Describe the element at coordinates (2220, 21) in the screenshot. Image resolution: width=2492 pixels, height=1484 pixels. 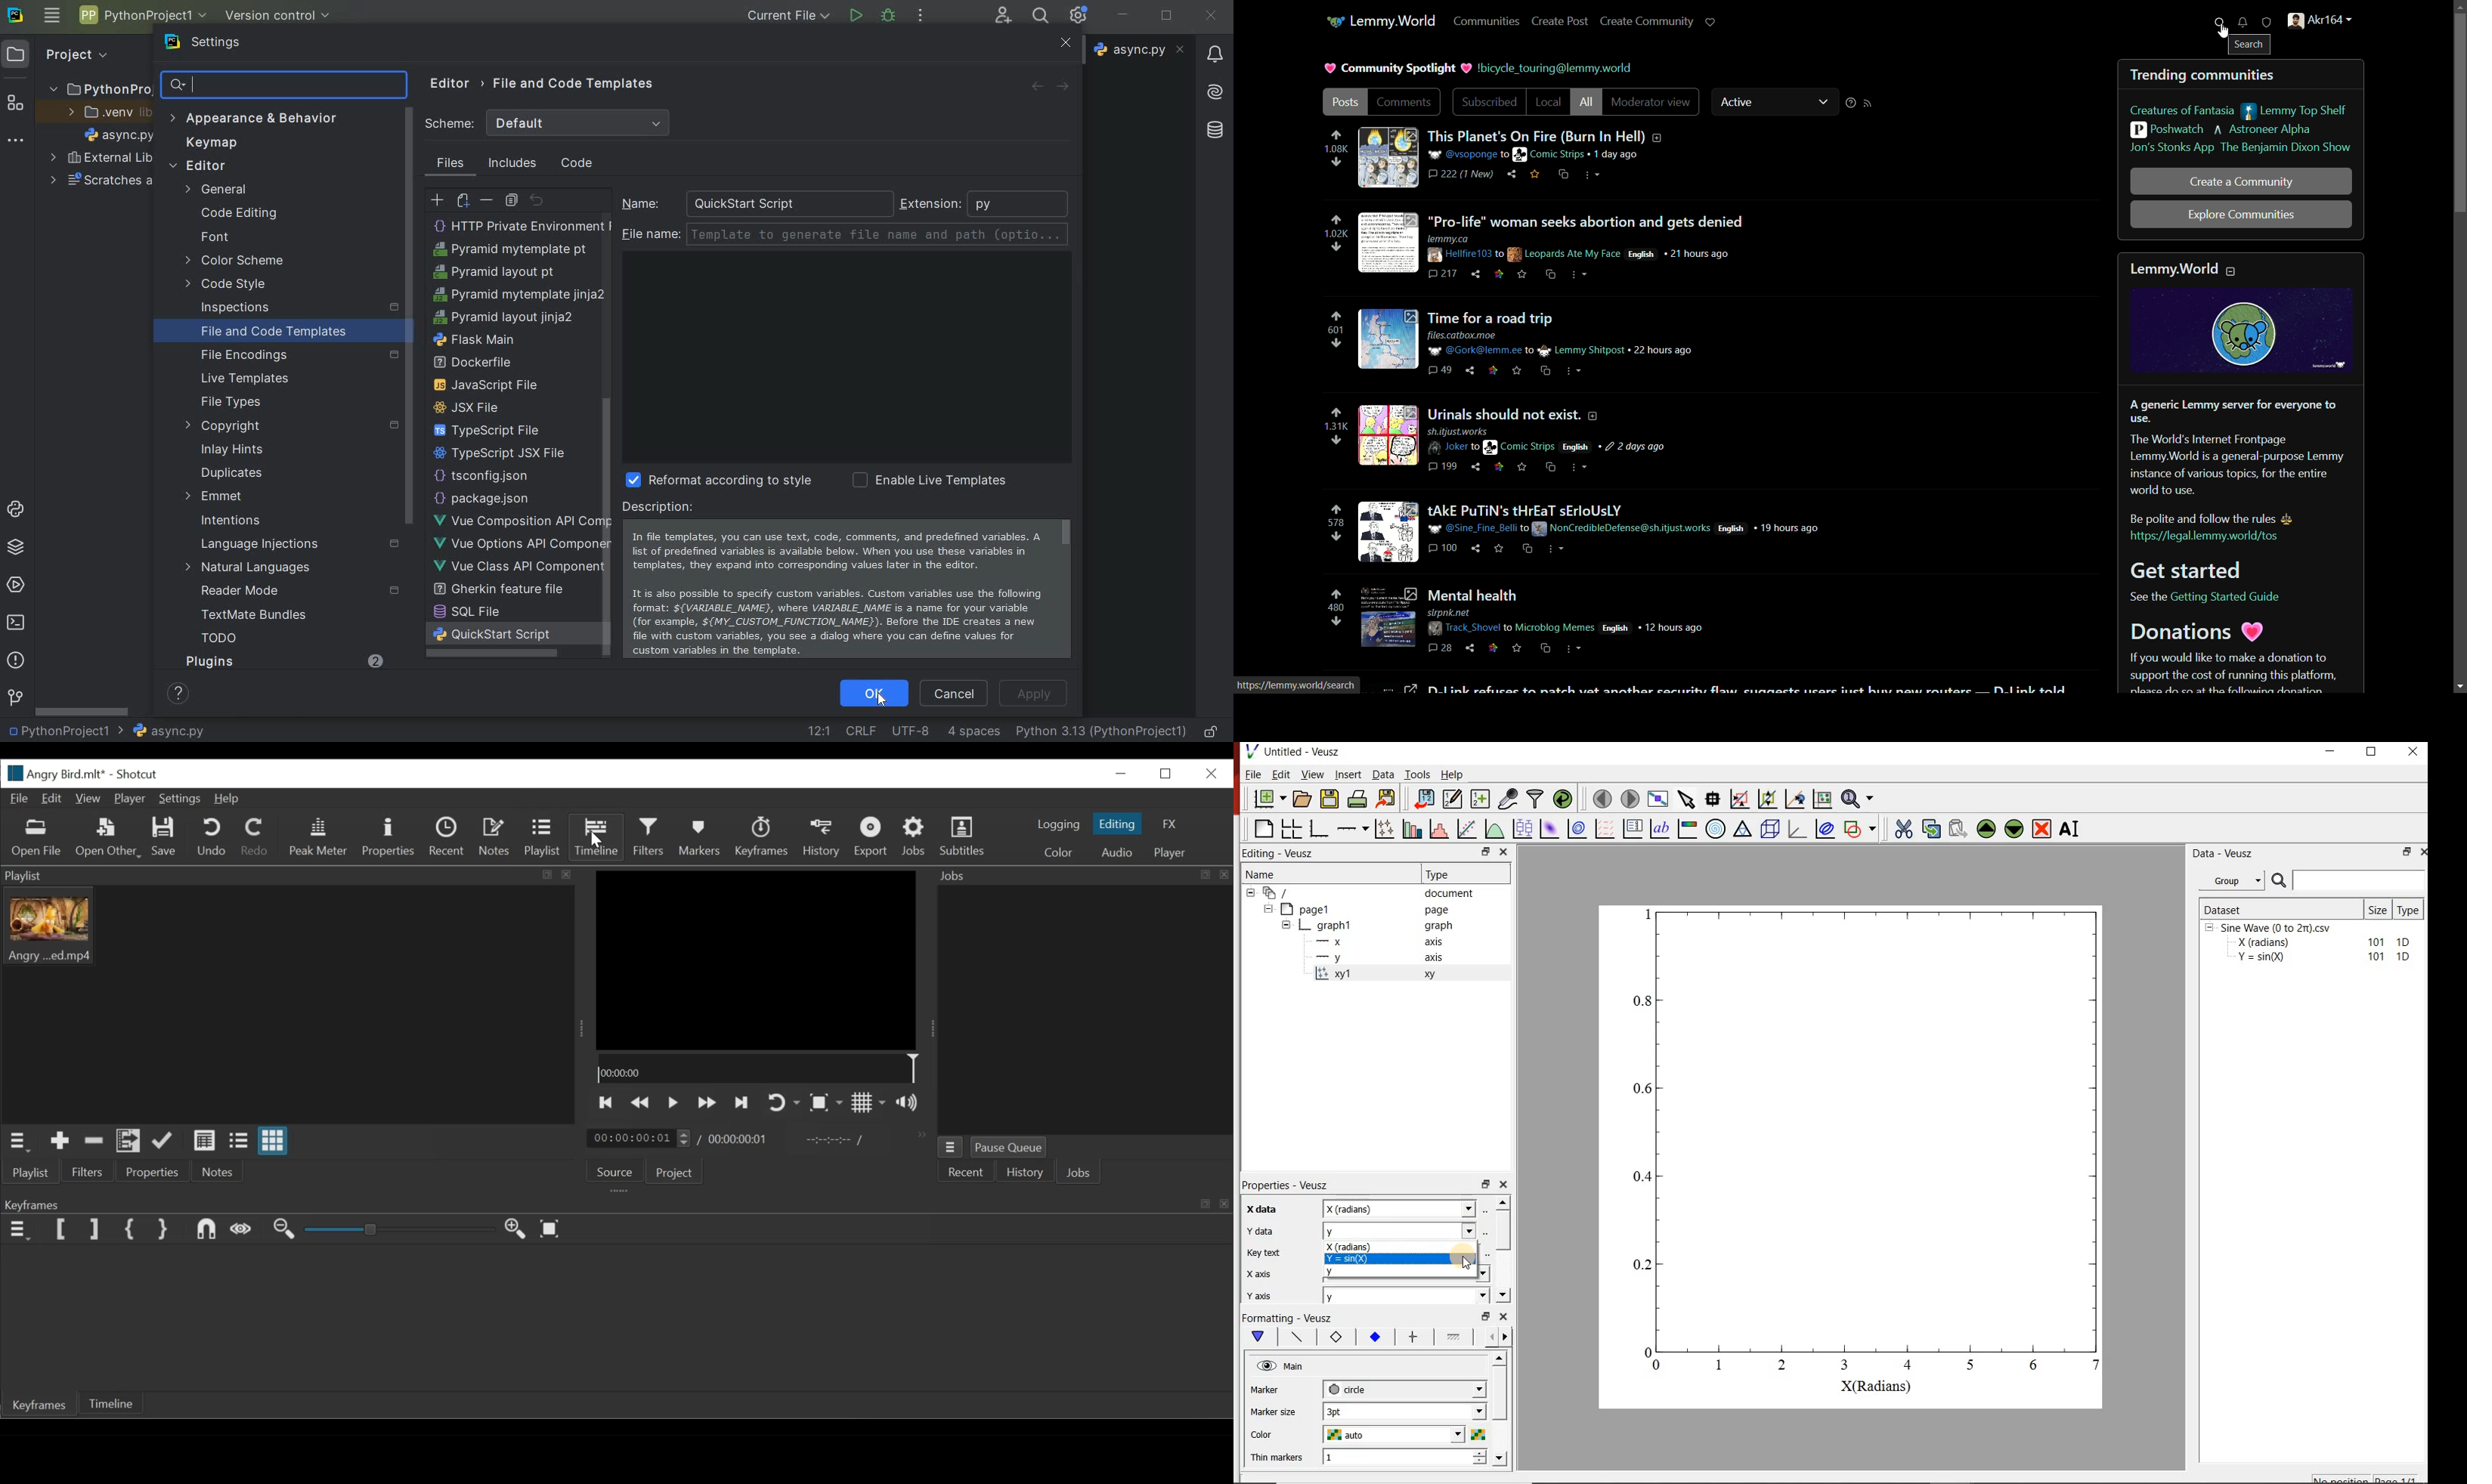
I see `search` at that location.